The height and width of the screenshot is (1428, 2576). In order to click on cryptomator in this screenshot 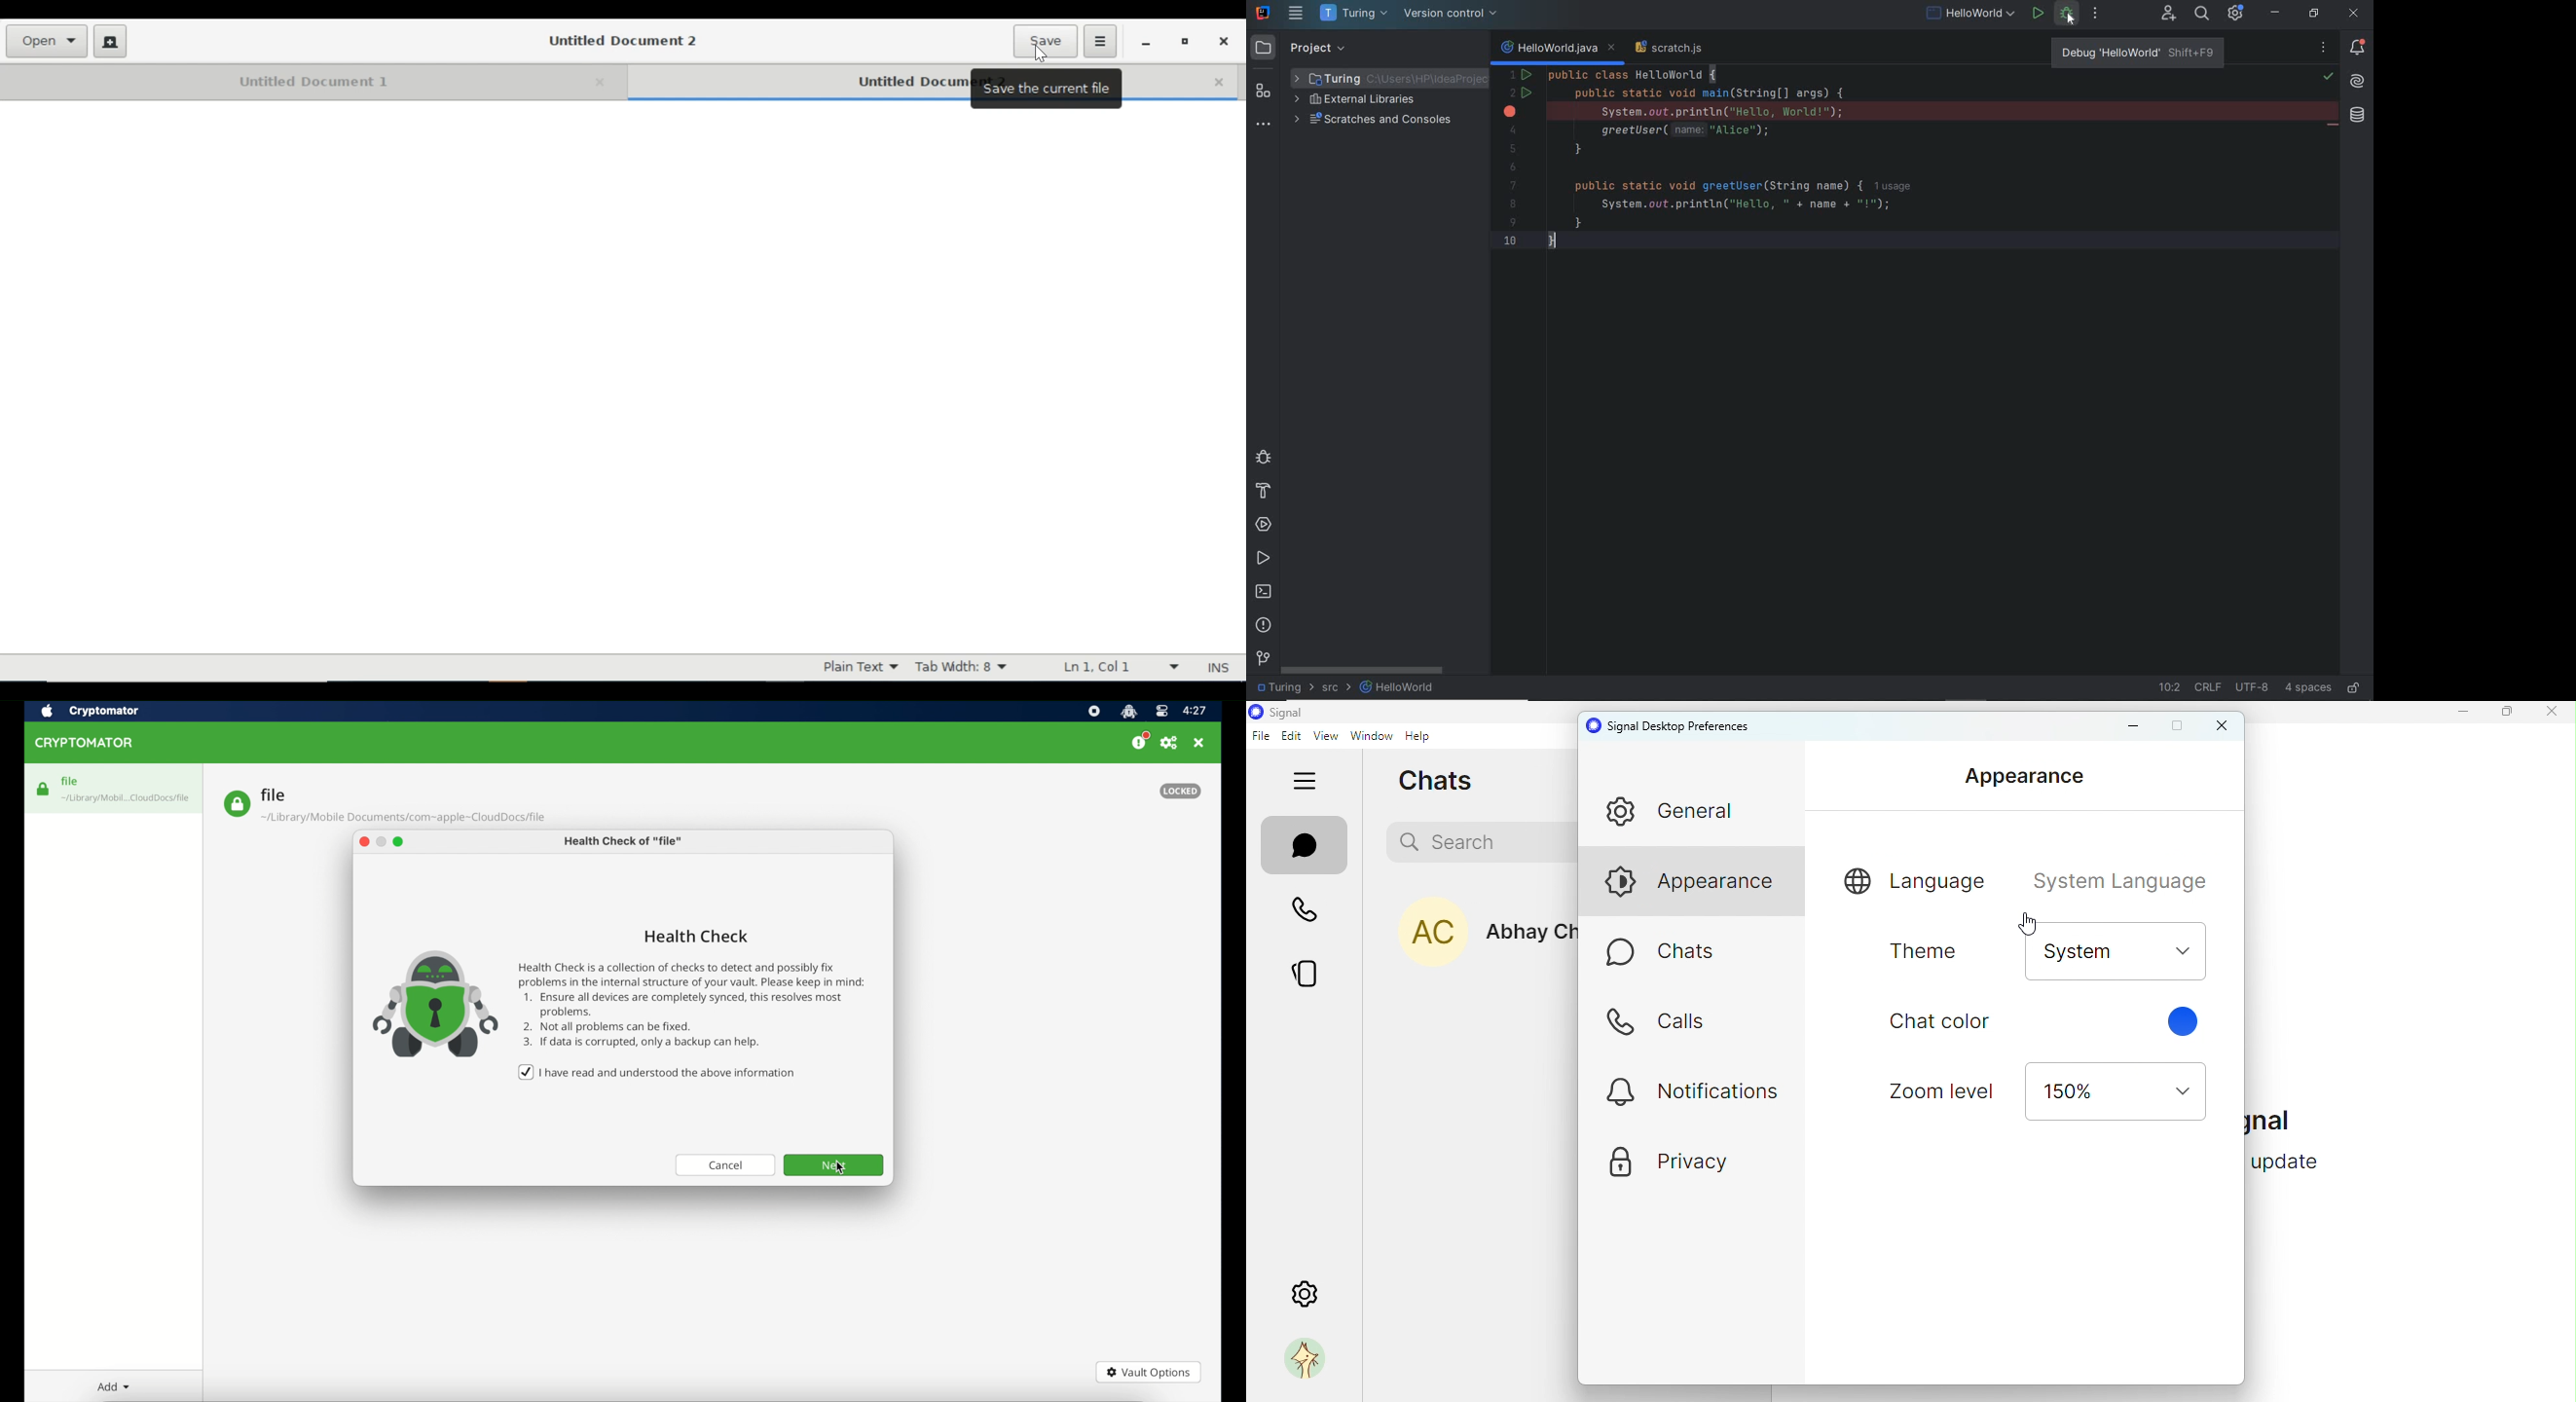, I will do `click(104, 711)`.